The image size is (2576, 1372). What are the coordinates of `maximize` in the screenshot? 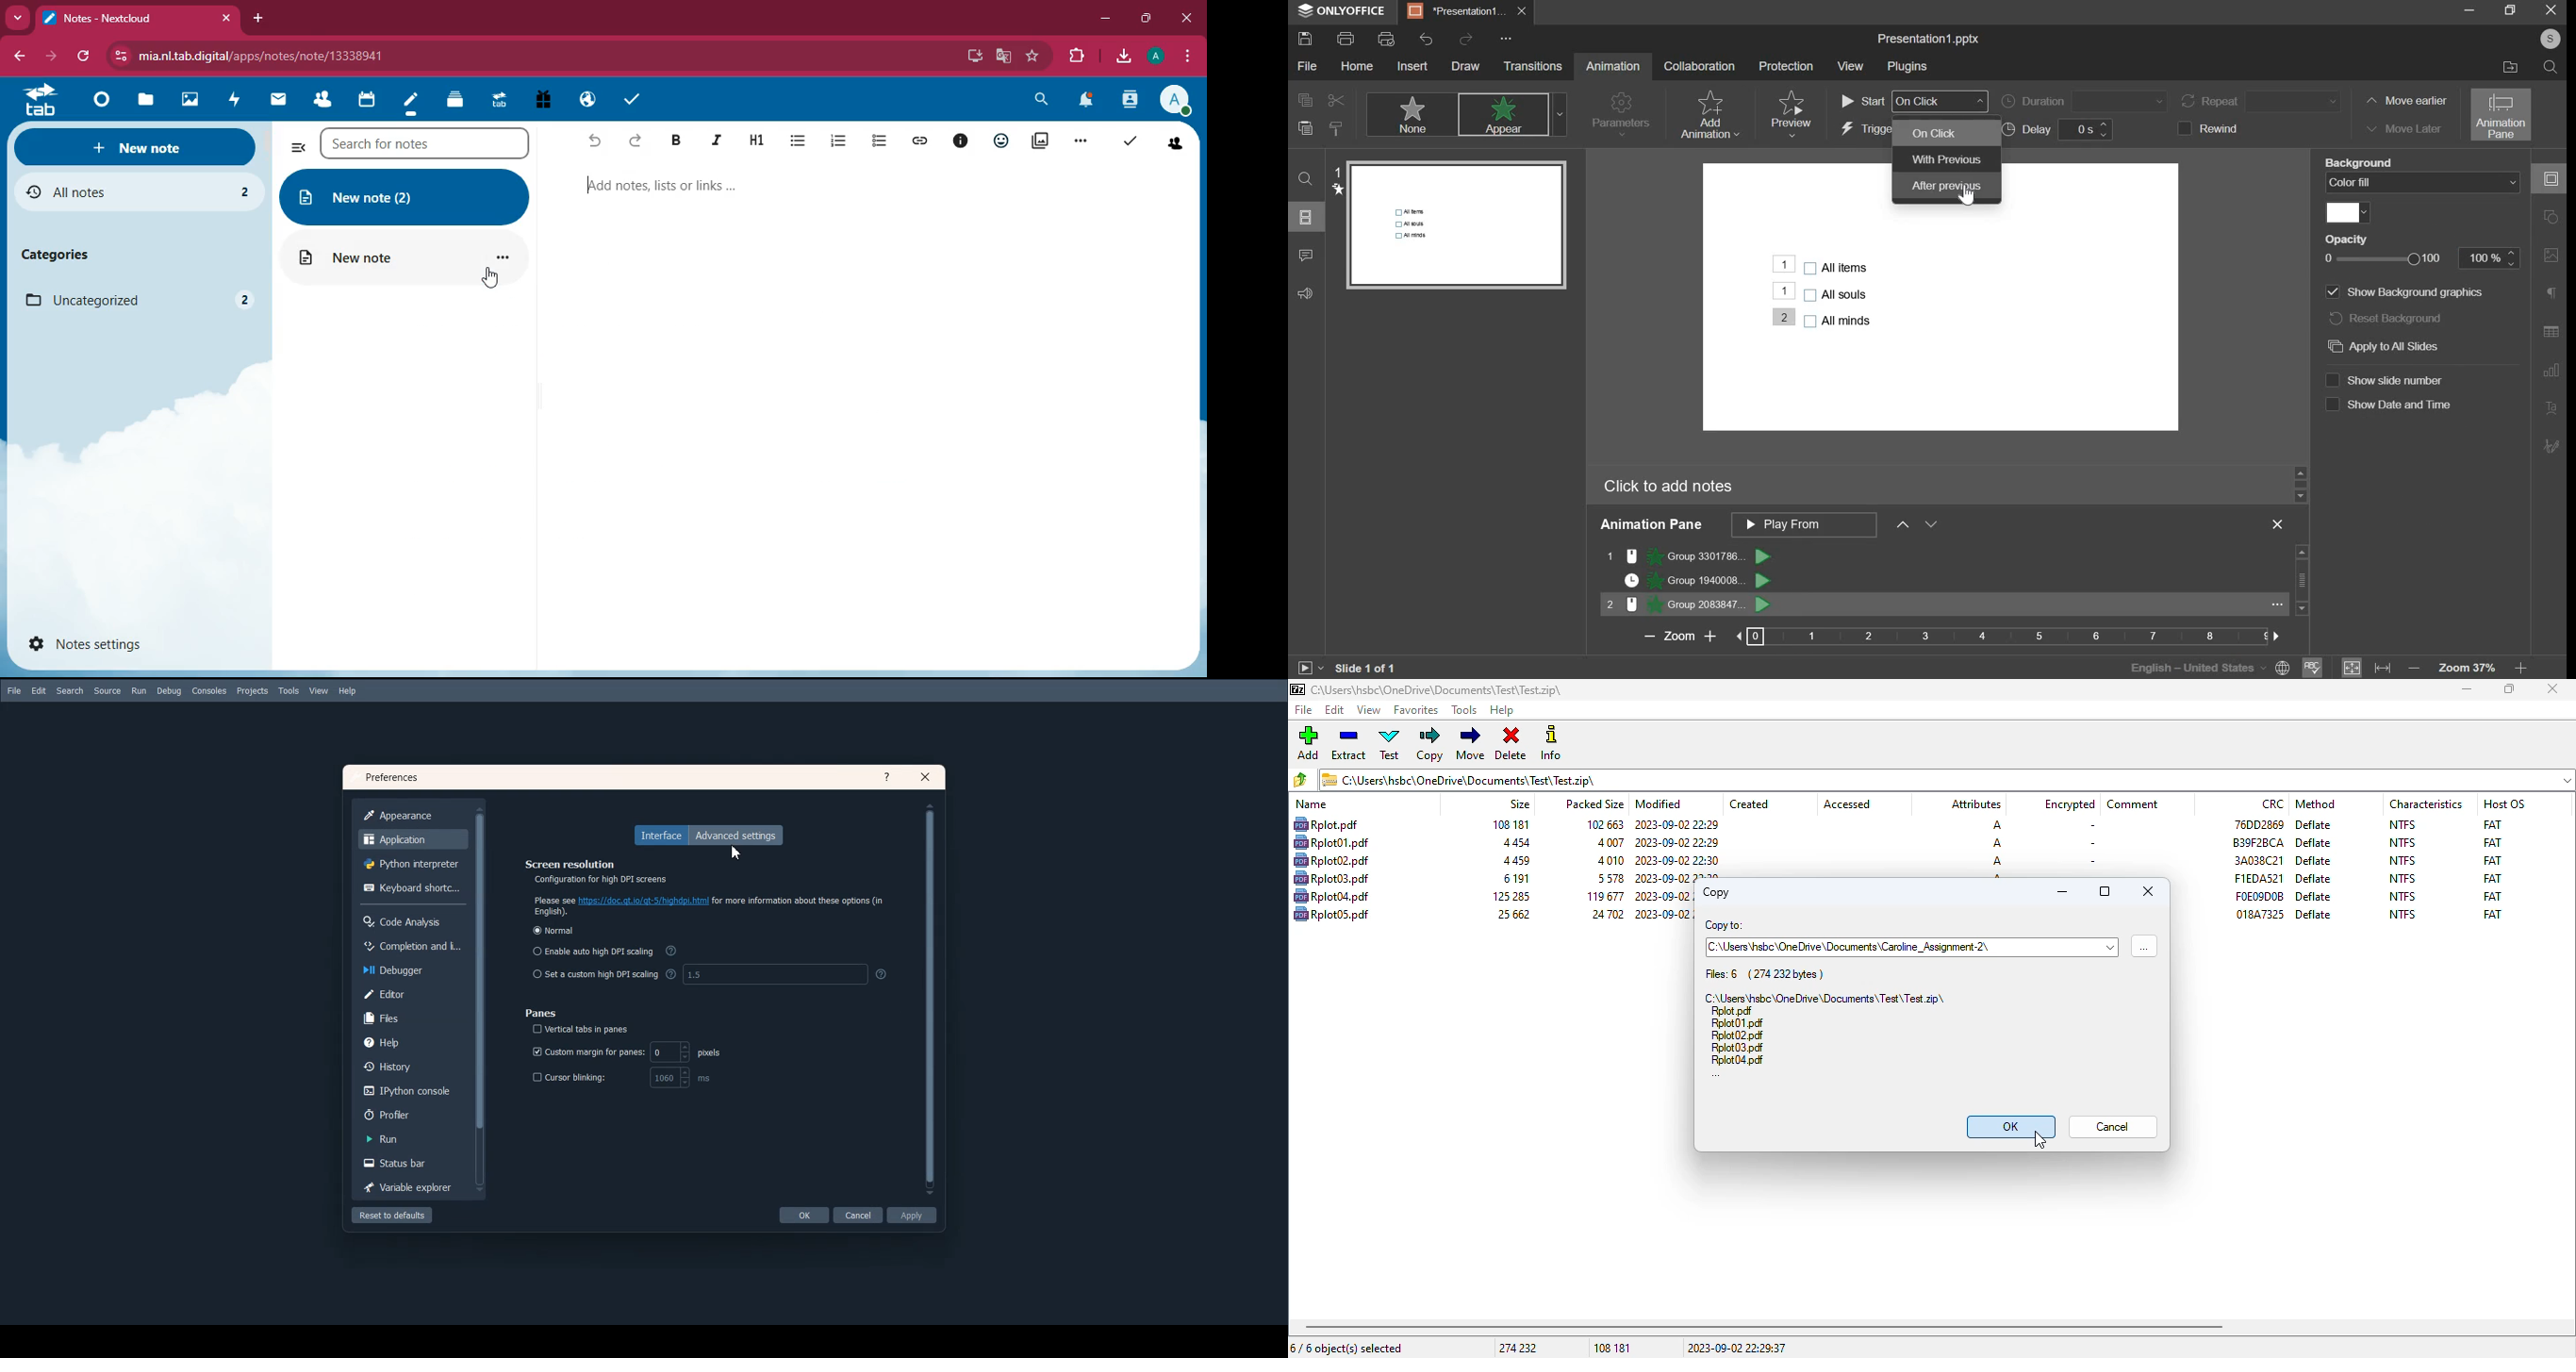 It's located at (2510, 11).